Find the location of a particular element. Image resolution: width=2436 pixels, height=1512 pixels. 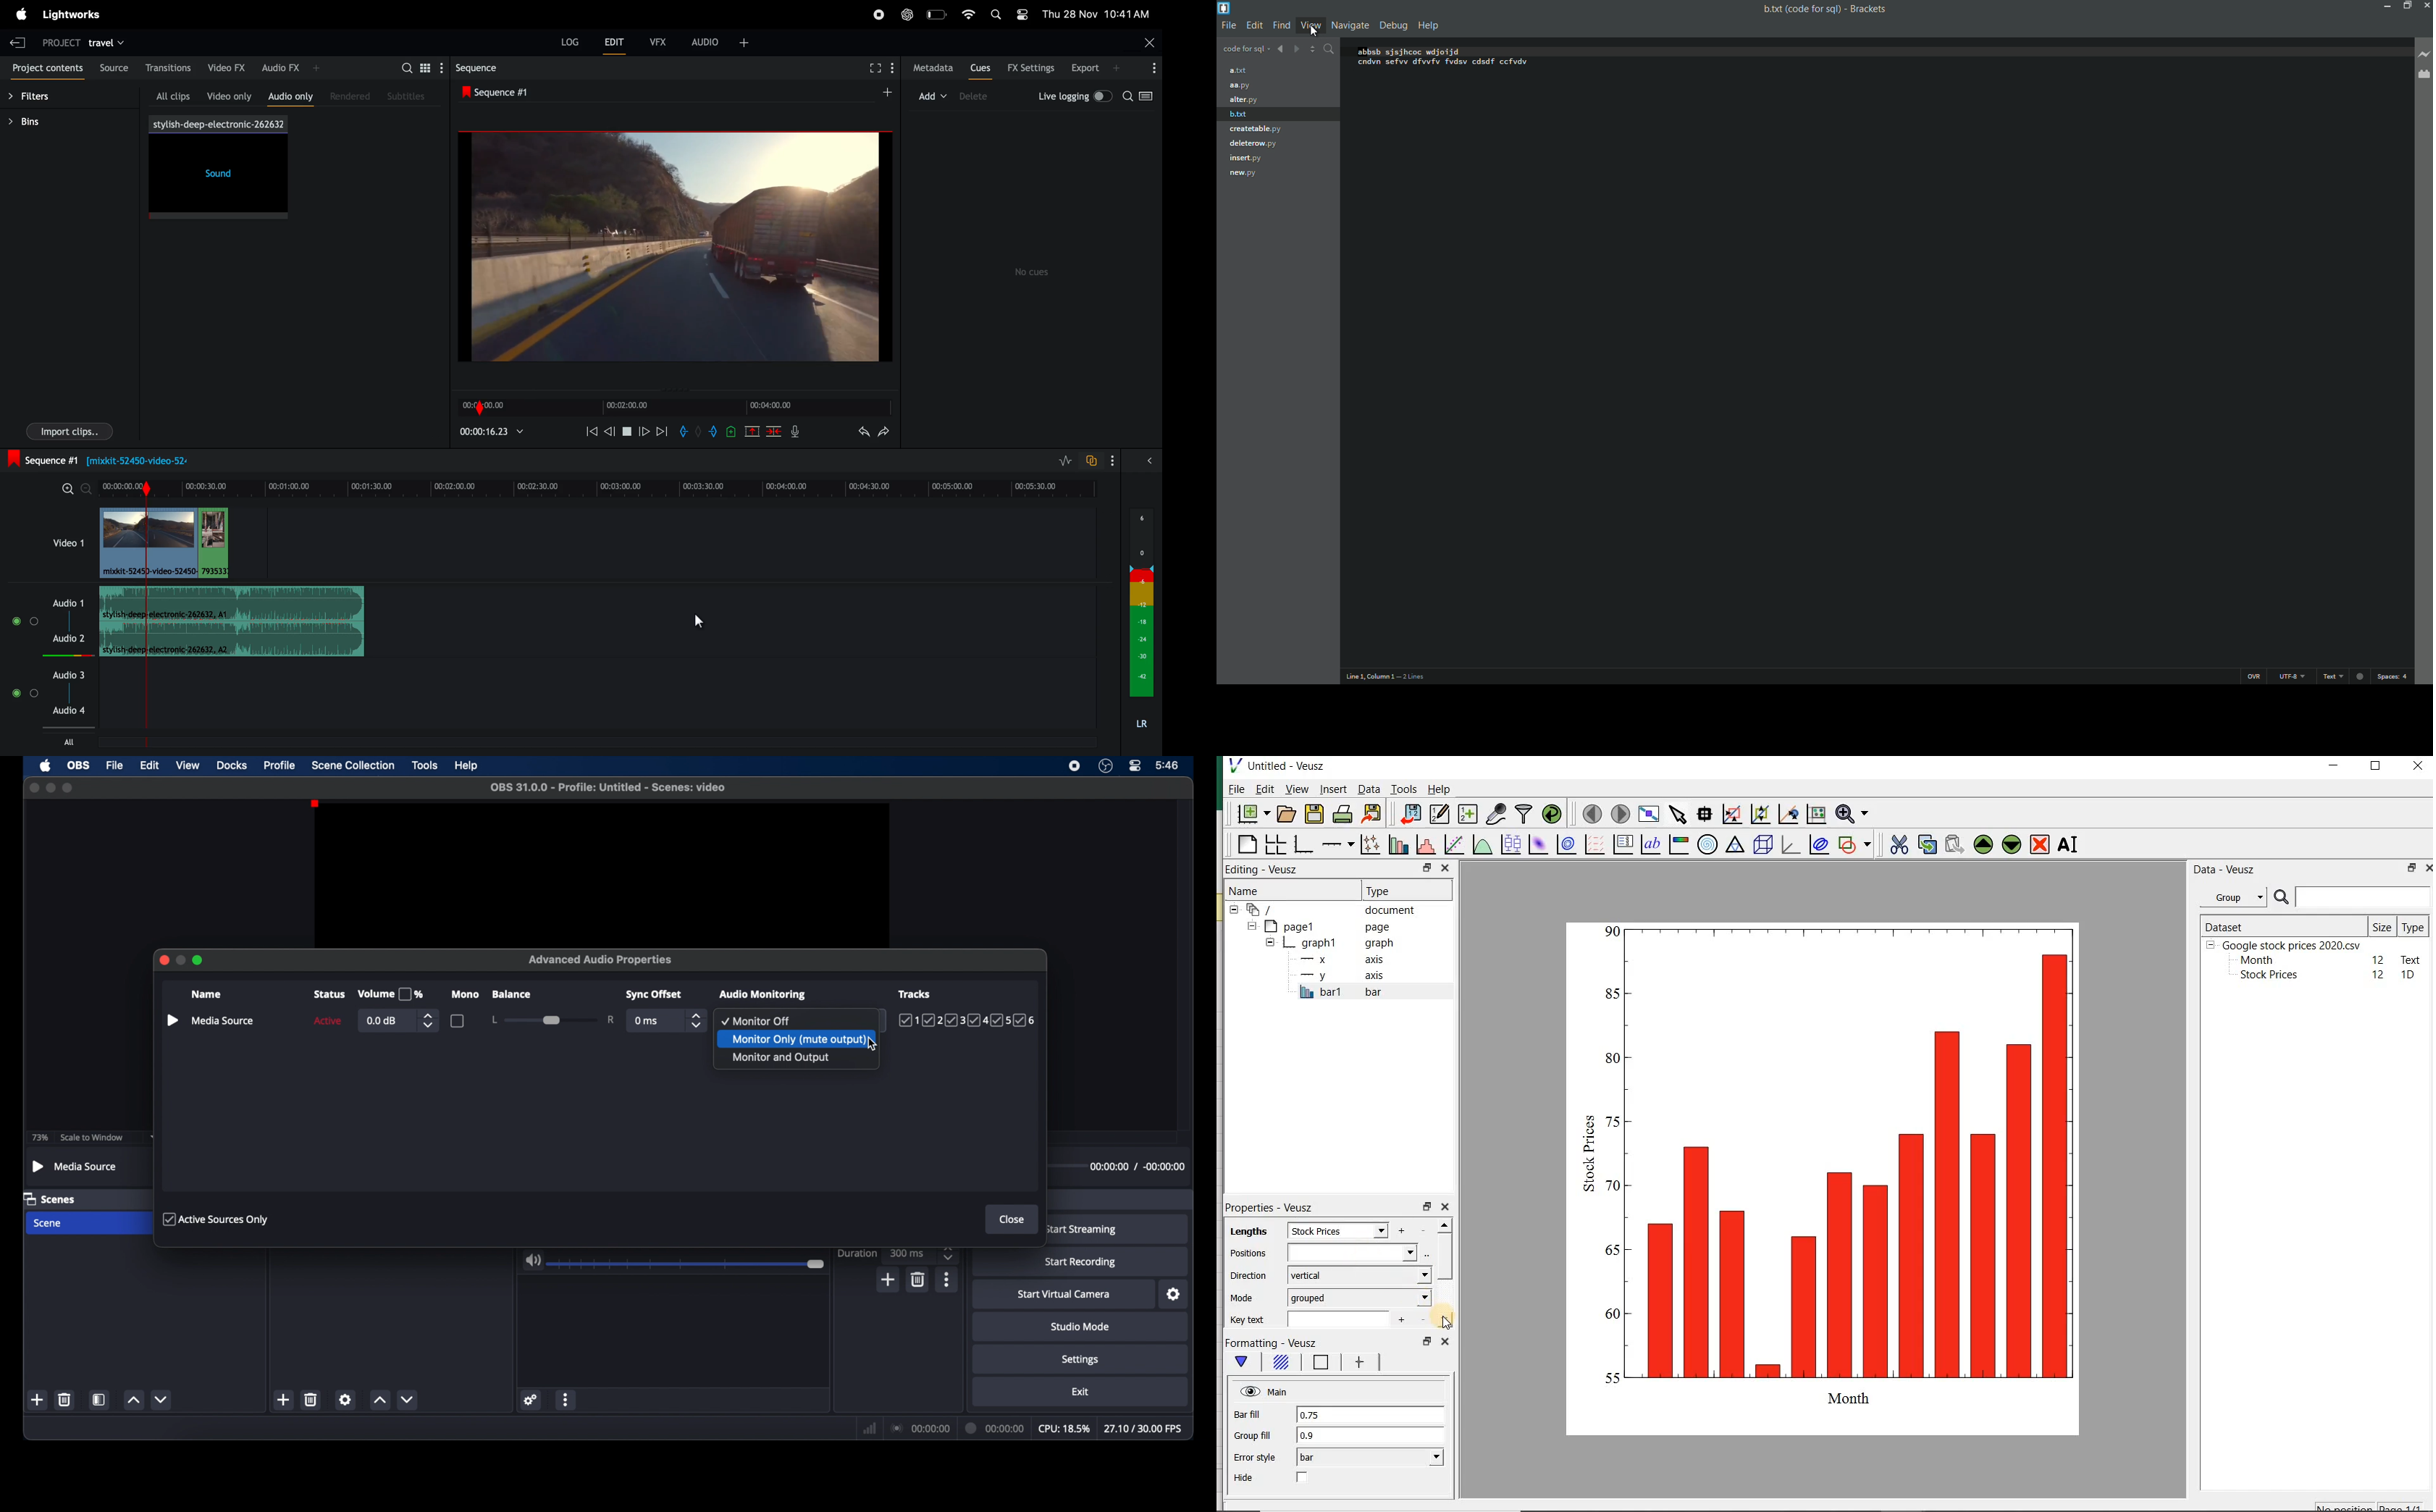

Navigate up down is located at coordinates (1315, 48).